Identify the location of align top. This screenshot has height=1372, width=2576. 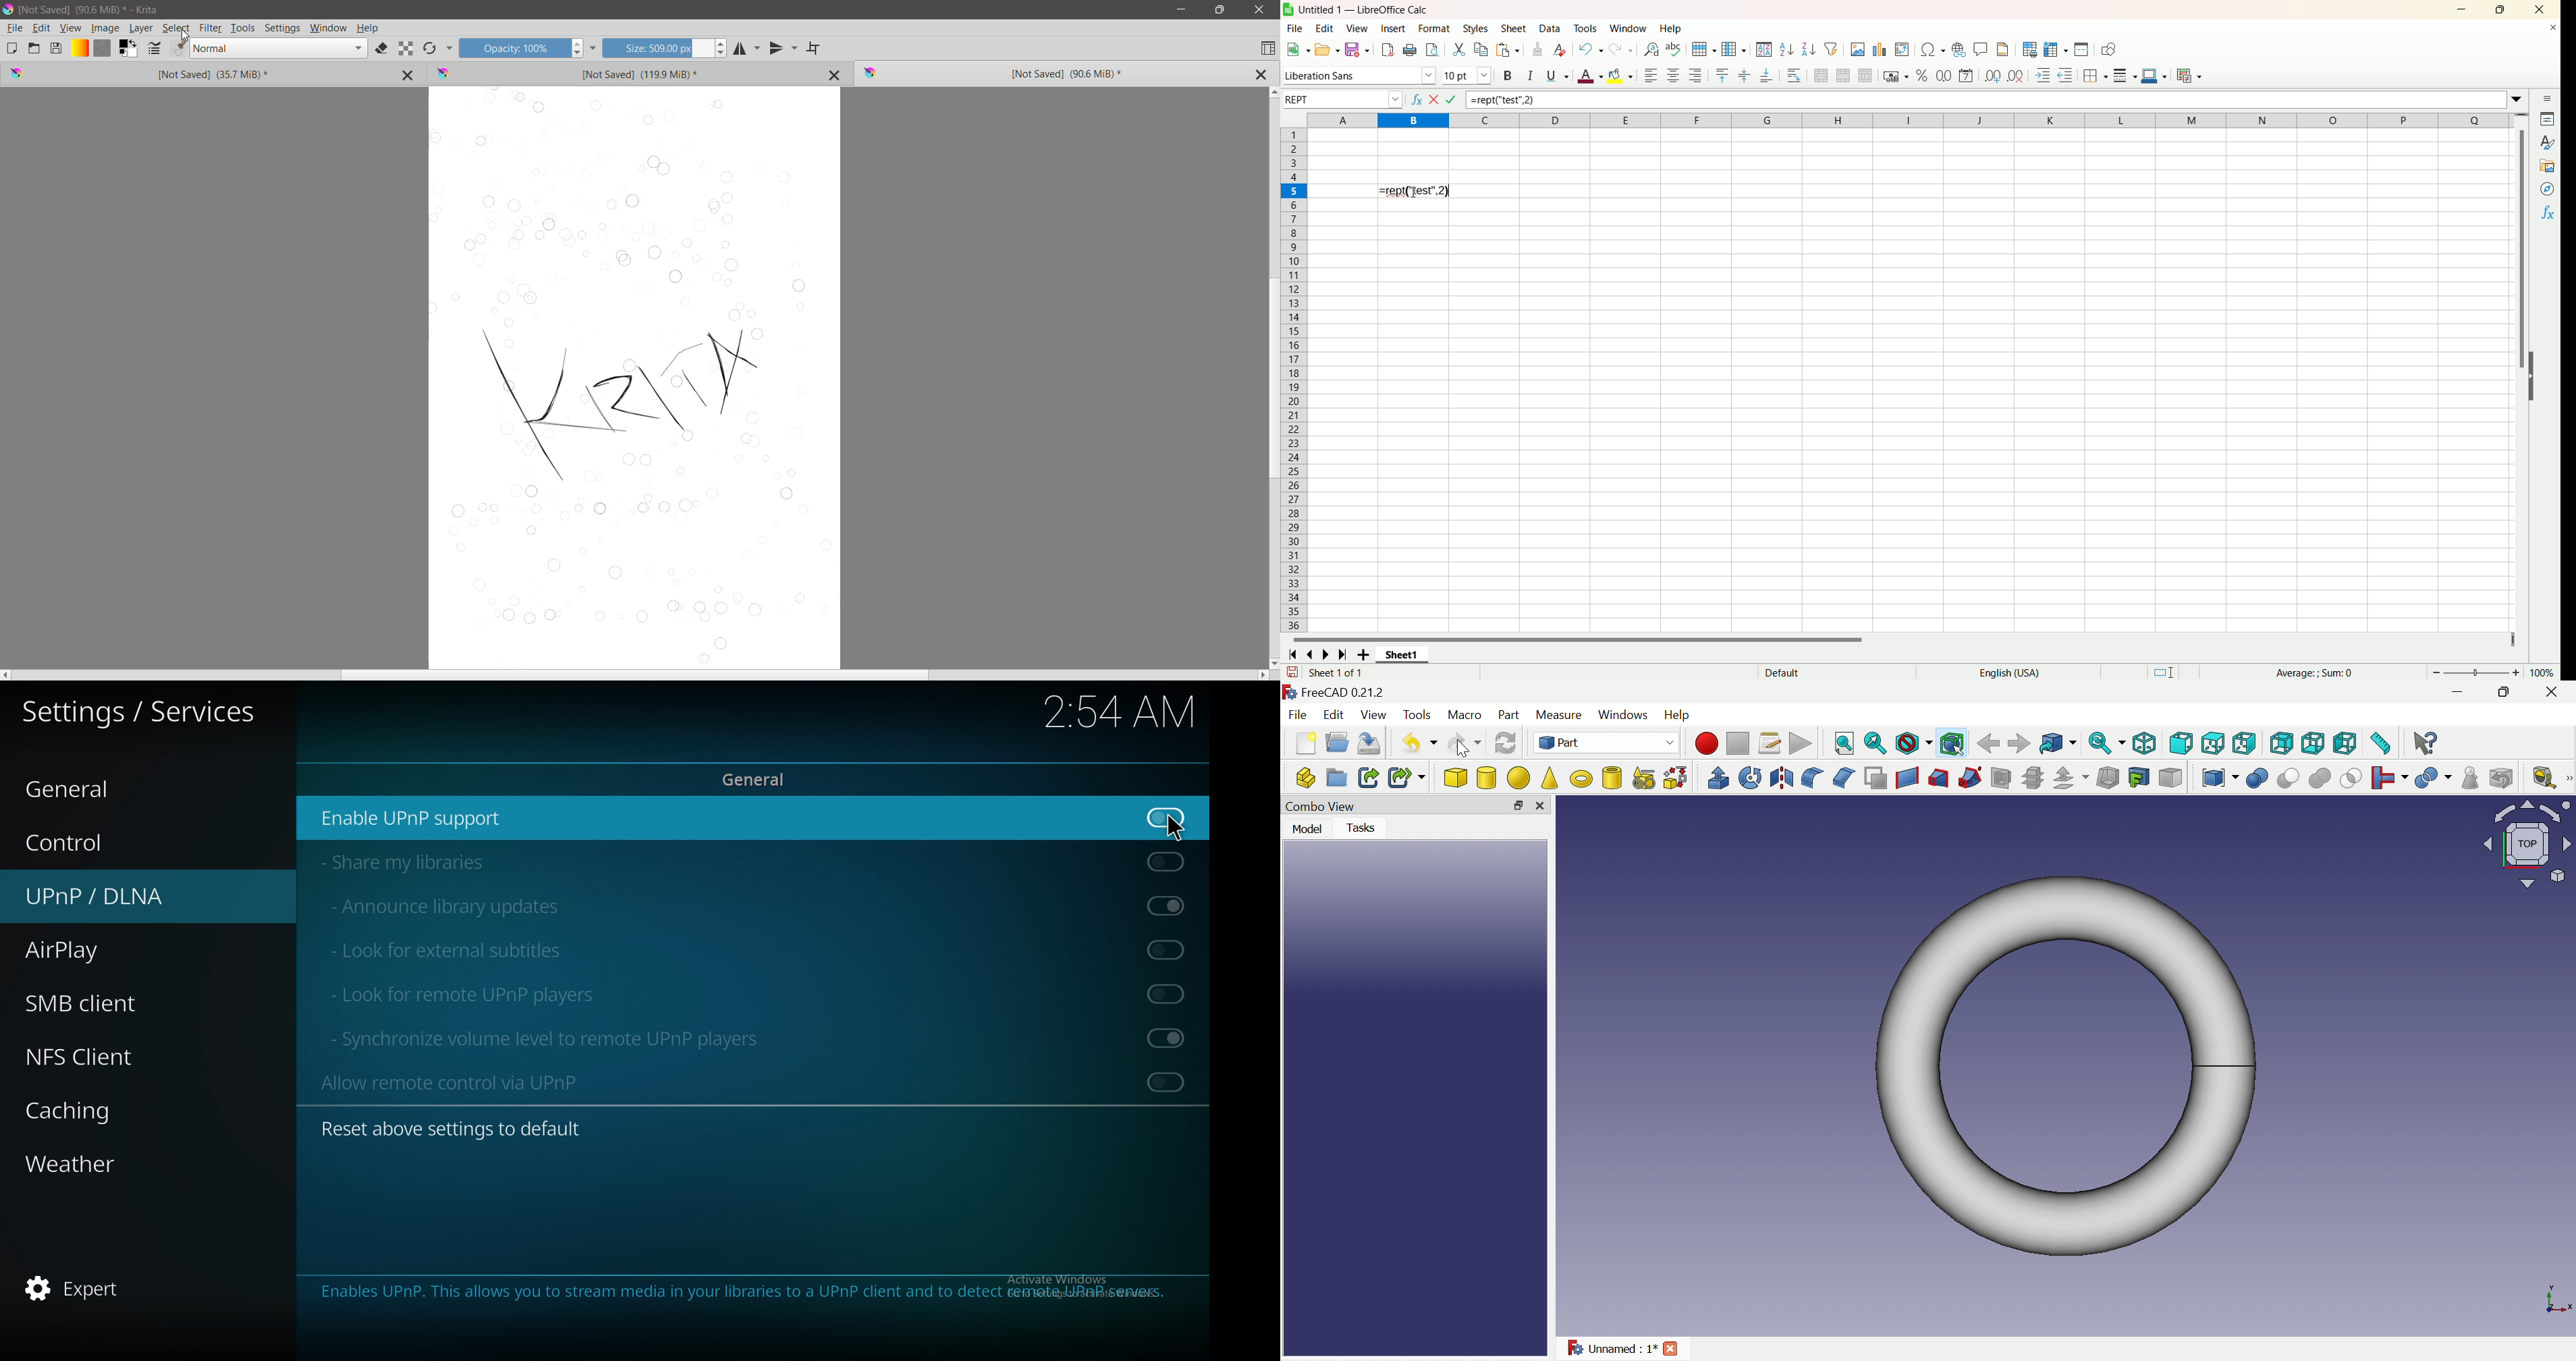
(1723, 74).